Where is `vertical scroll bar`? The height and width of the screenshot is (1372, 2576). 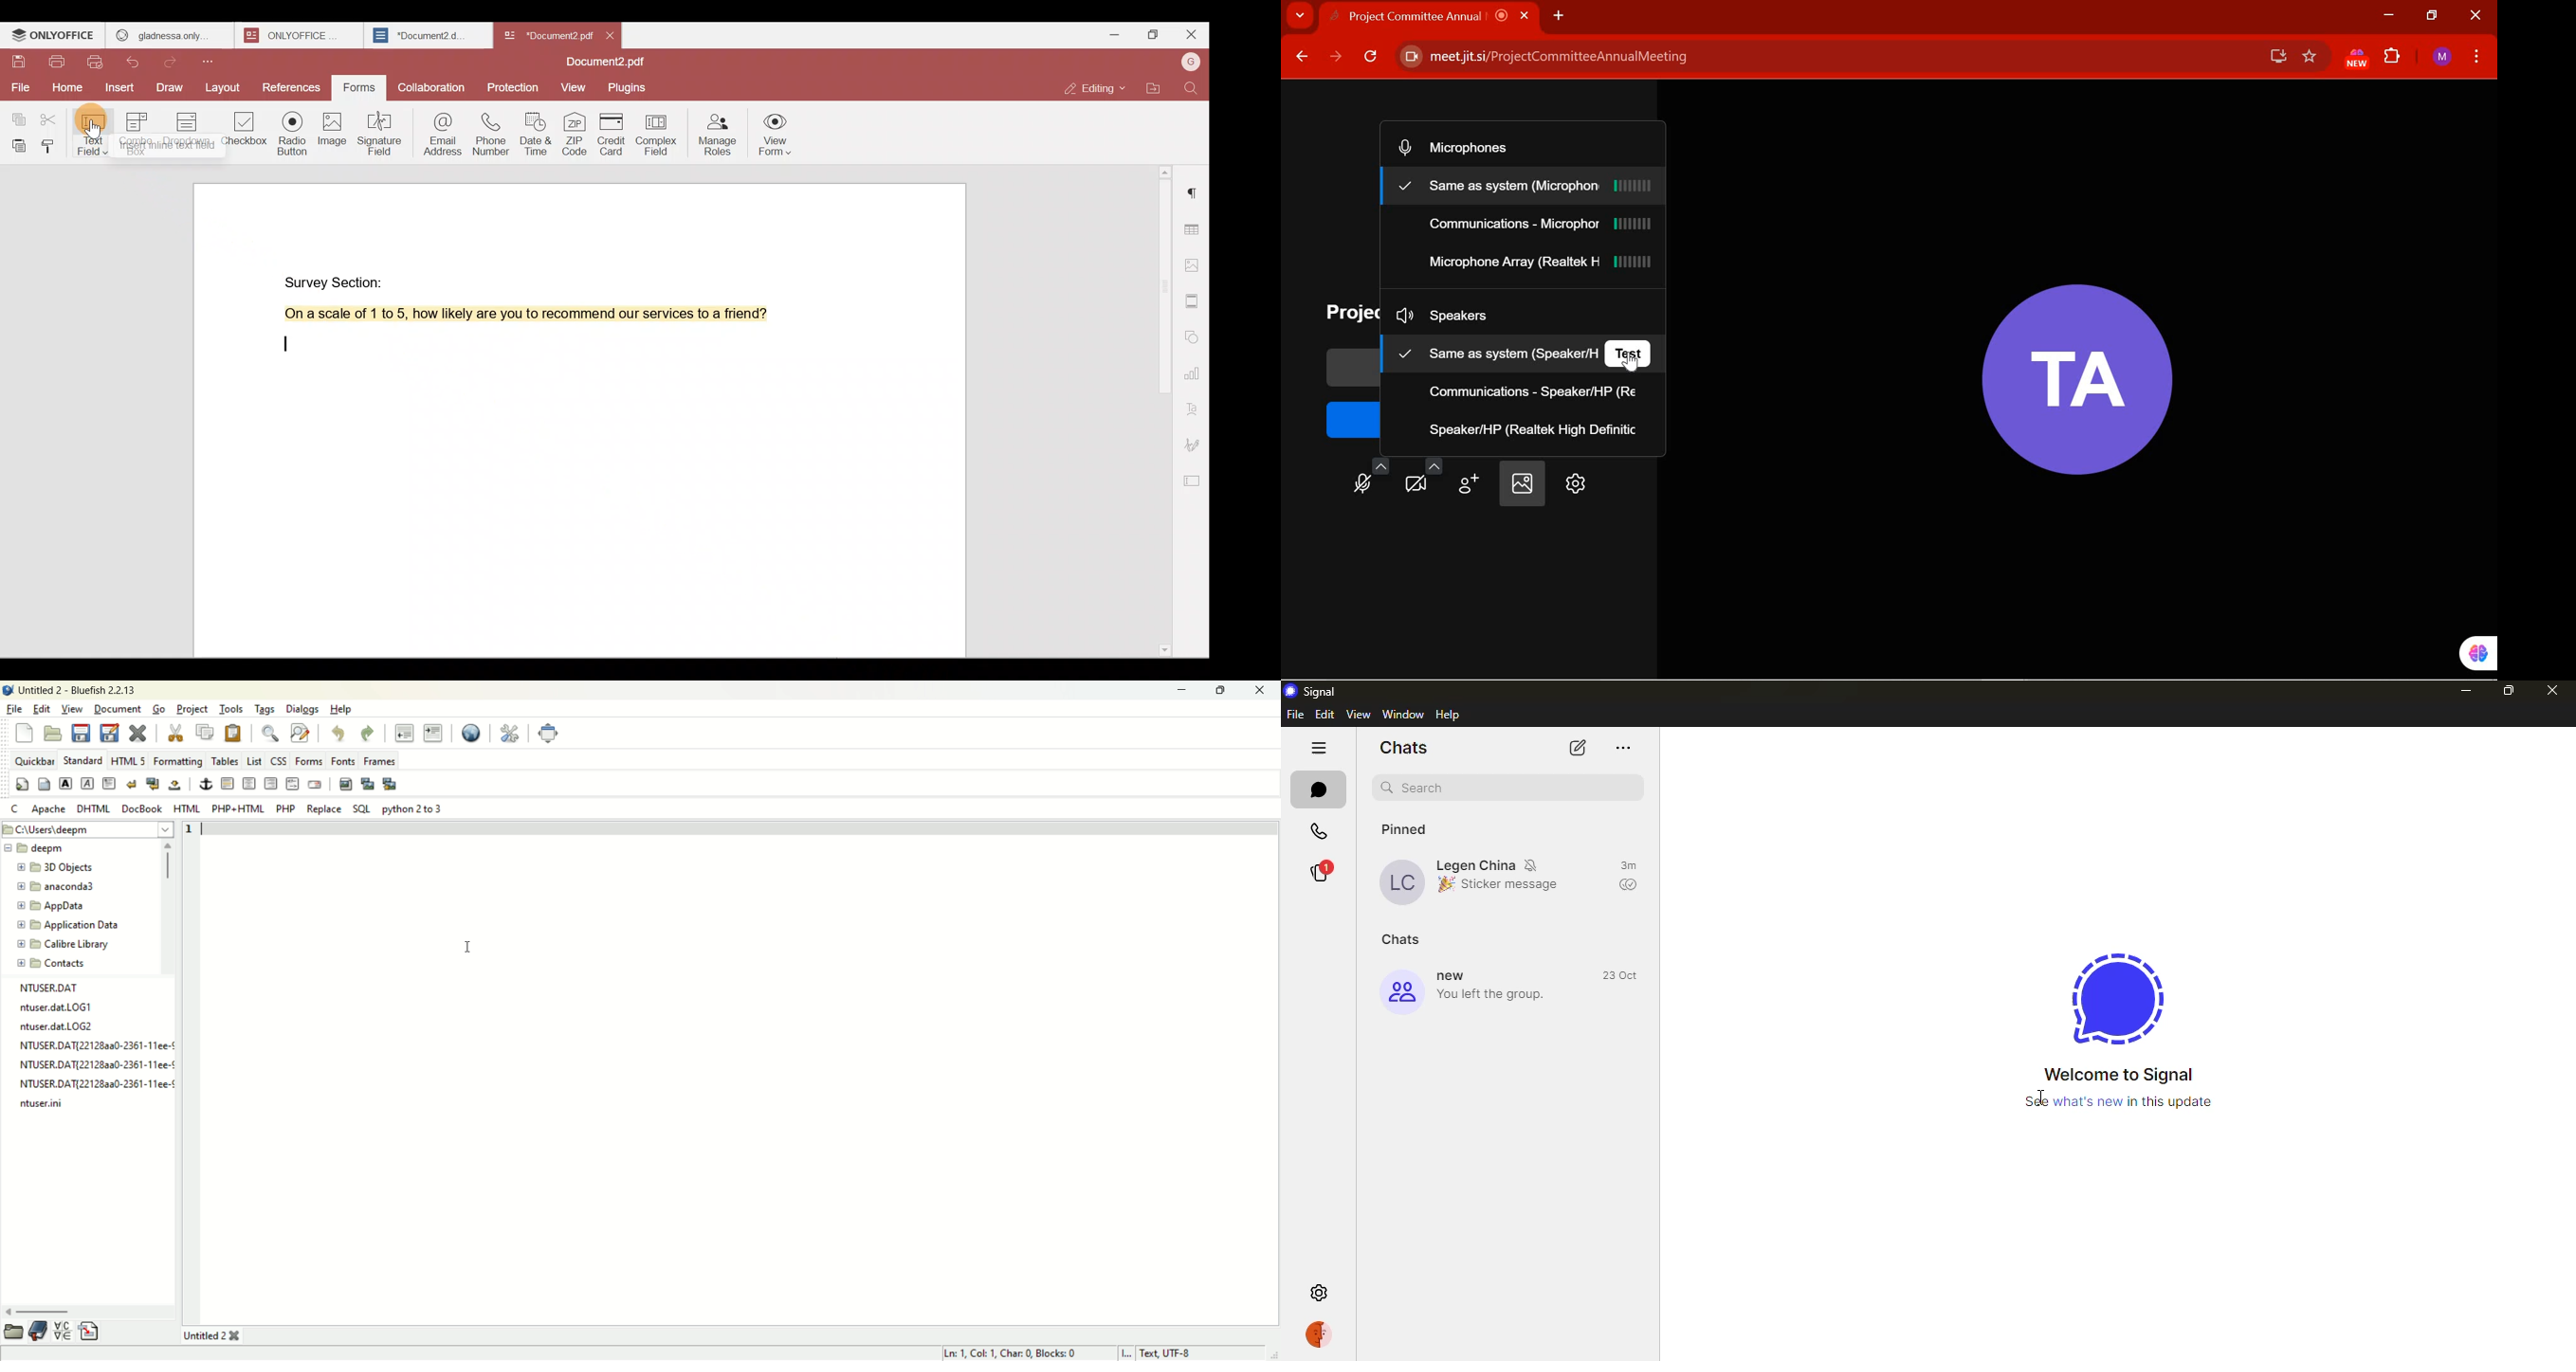 vertical scroll bar is located at coordinates (169, 907).